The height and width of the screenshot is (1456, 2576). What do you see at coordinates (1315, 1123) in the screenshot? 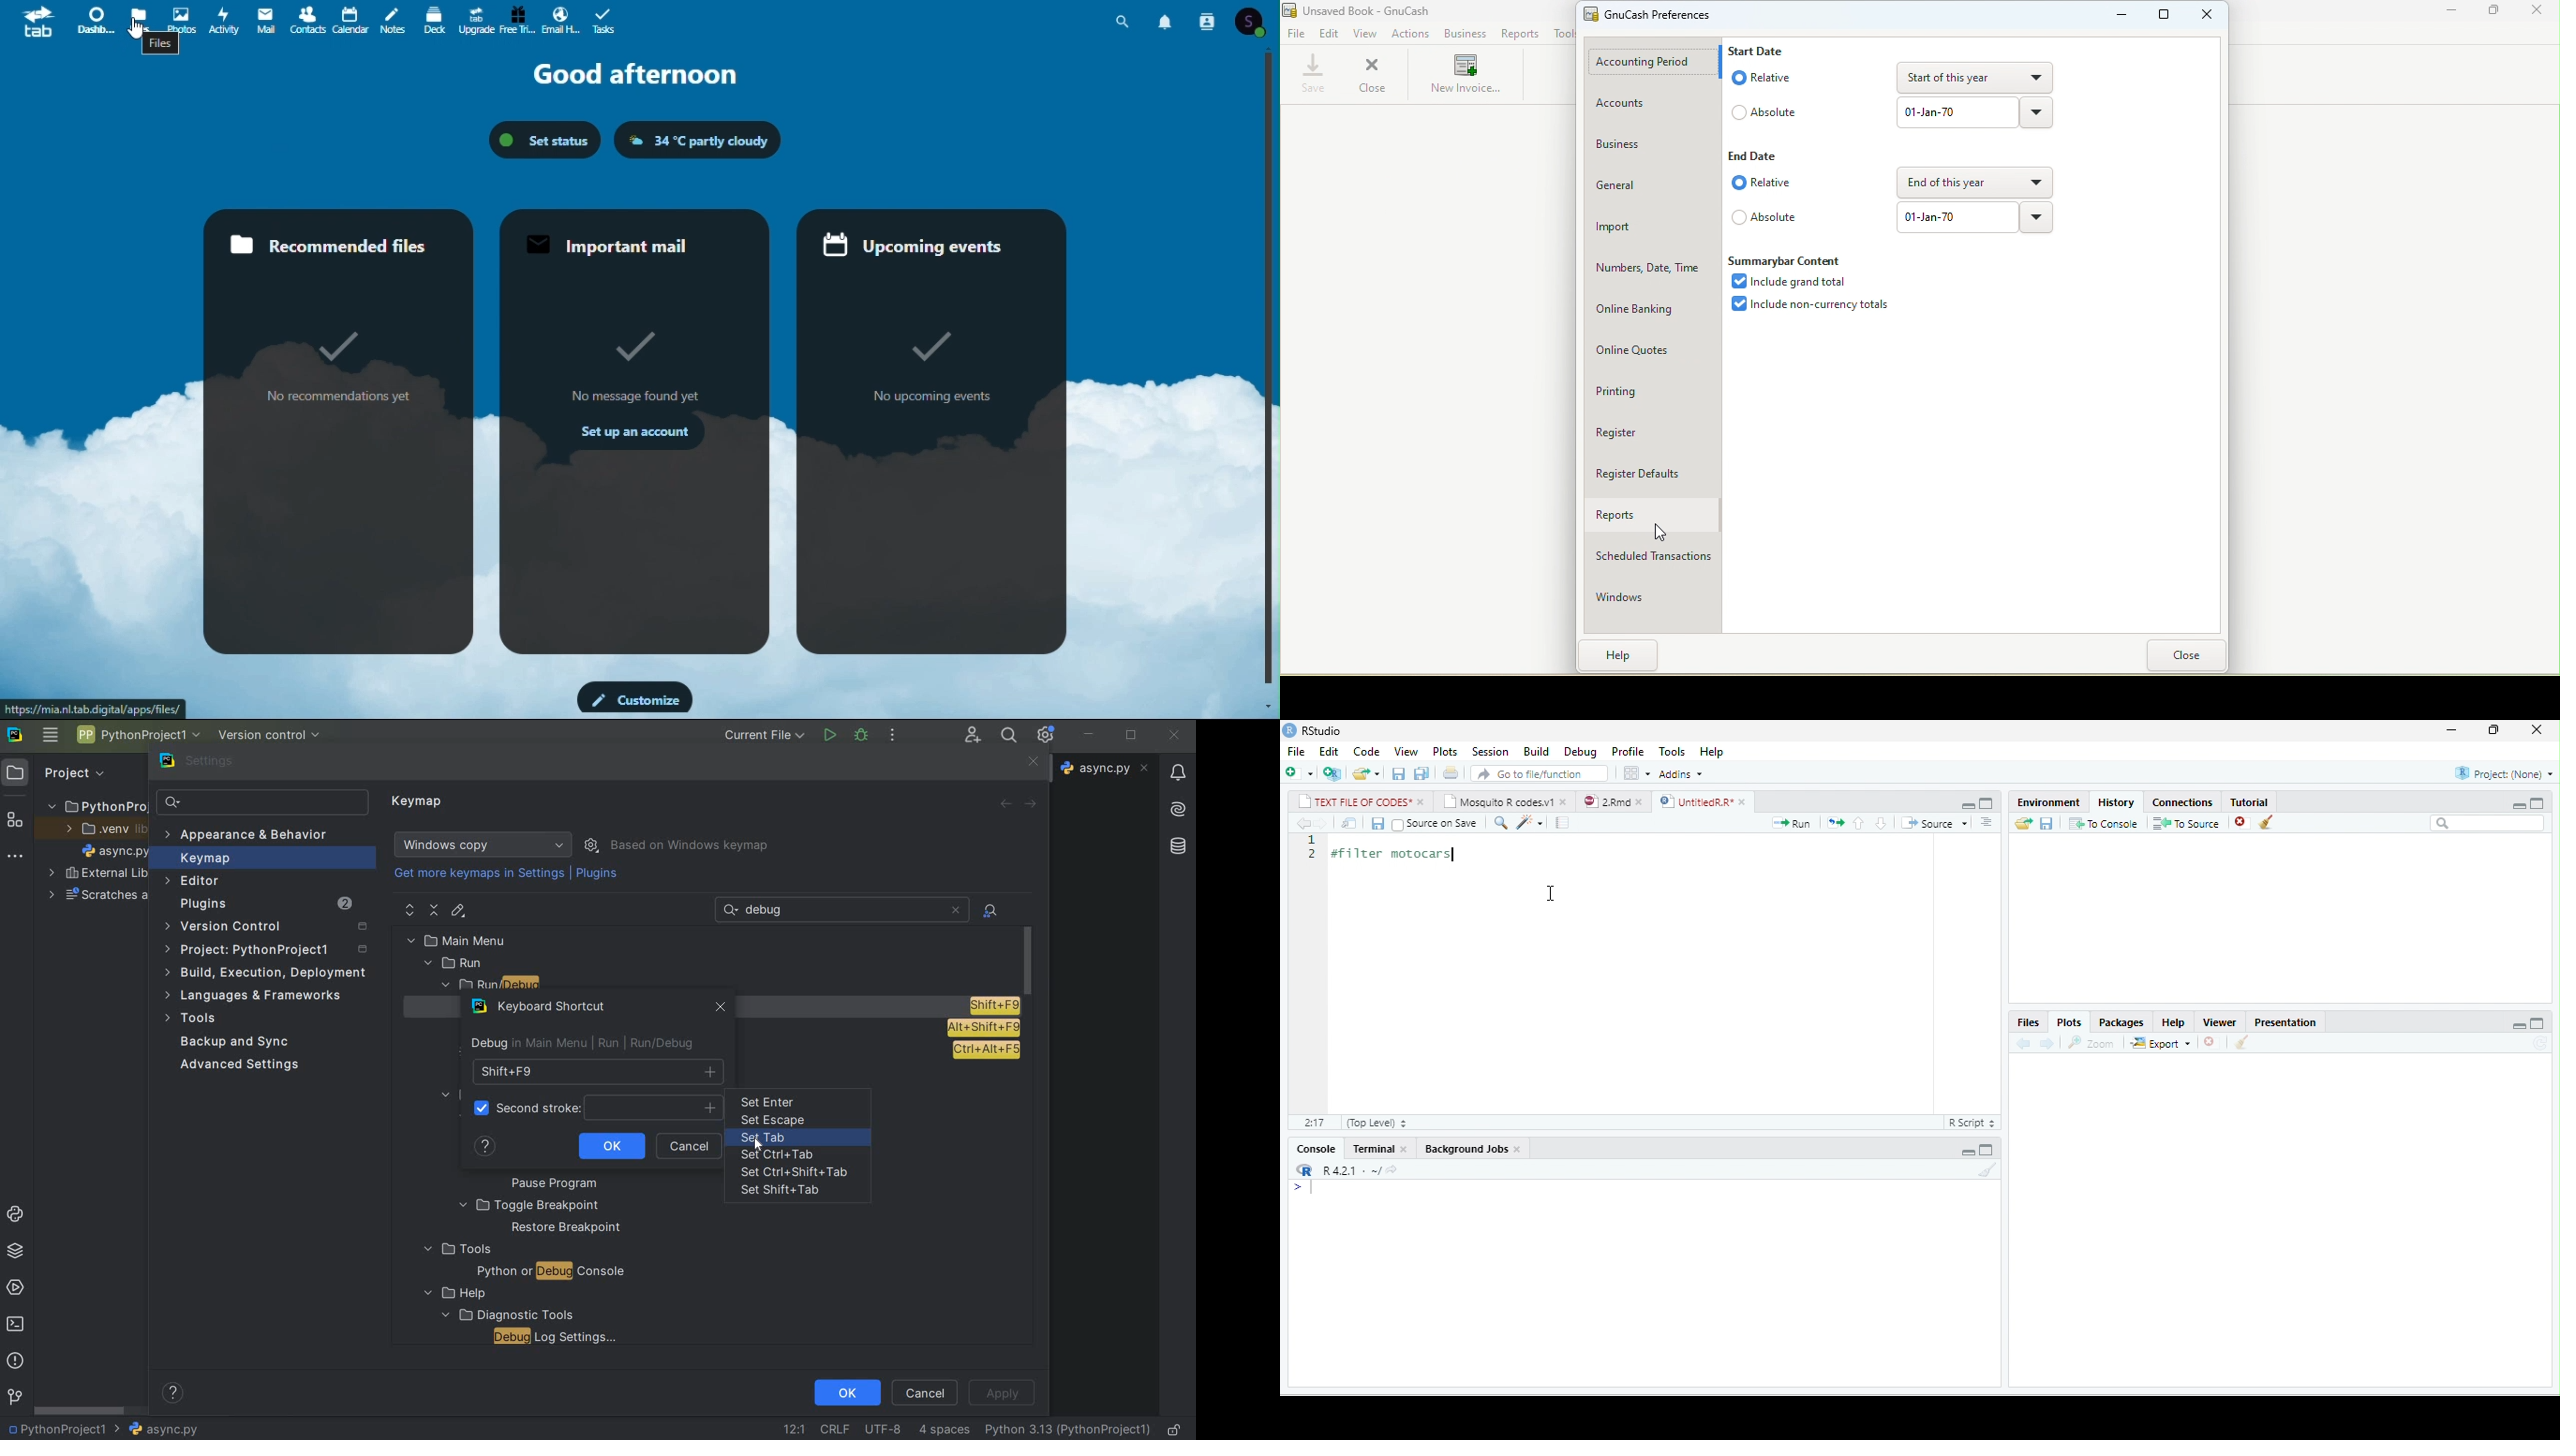
I see `2:17` at bounding box center [1315, 1123].